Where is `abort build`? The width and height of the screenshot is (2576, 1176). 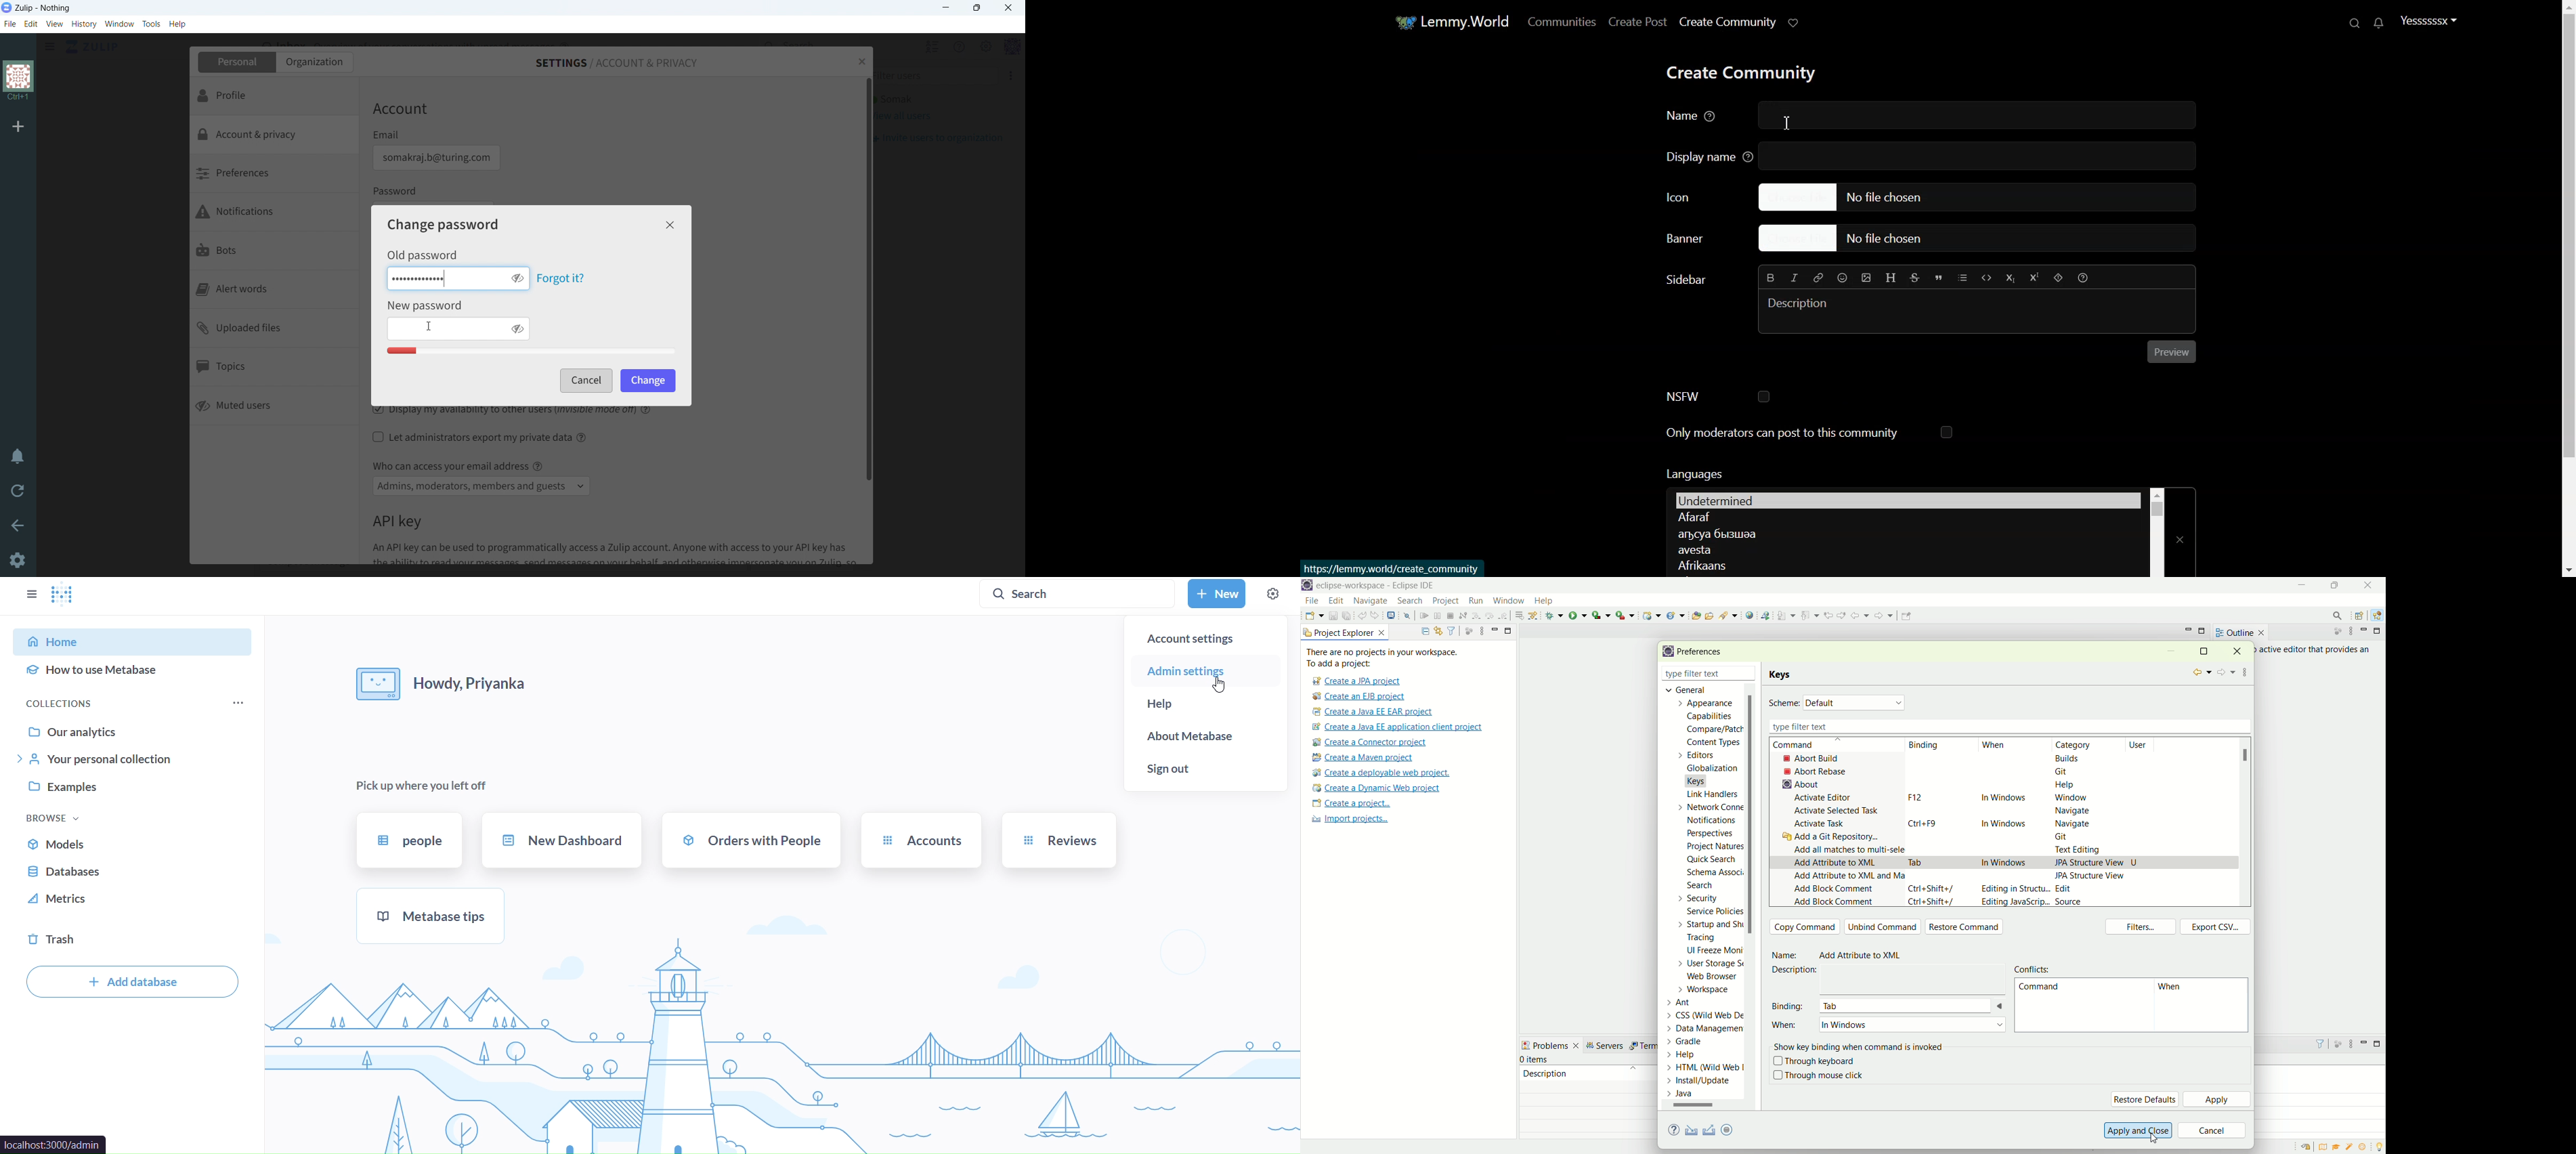
abort build is located at coordinates (1821, 758).